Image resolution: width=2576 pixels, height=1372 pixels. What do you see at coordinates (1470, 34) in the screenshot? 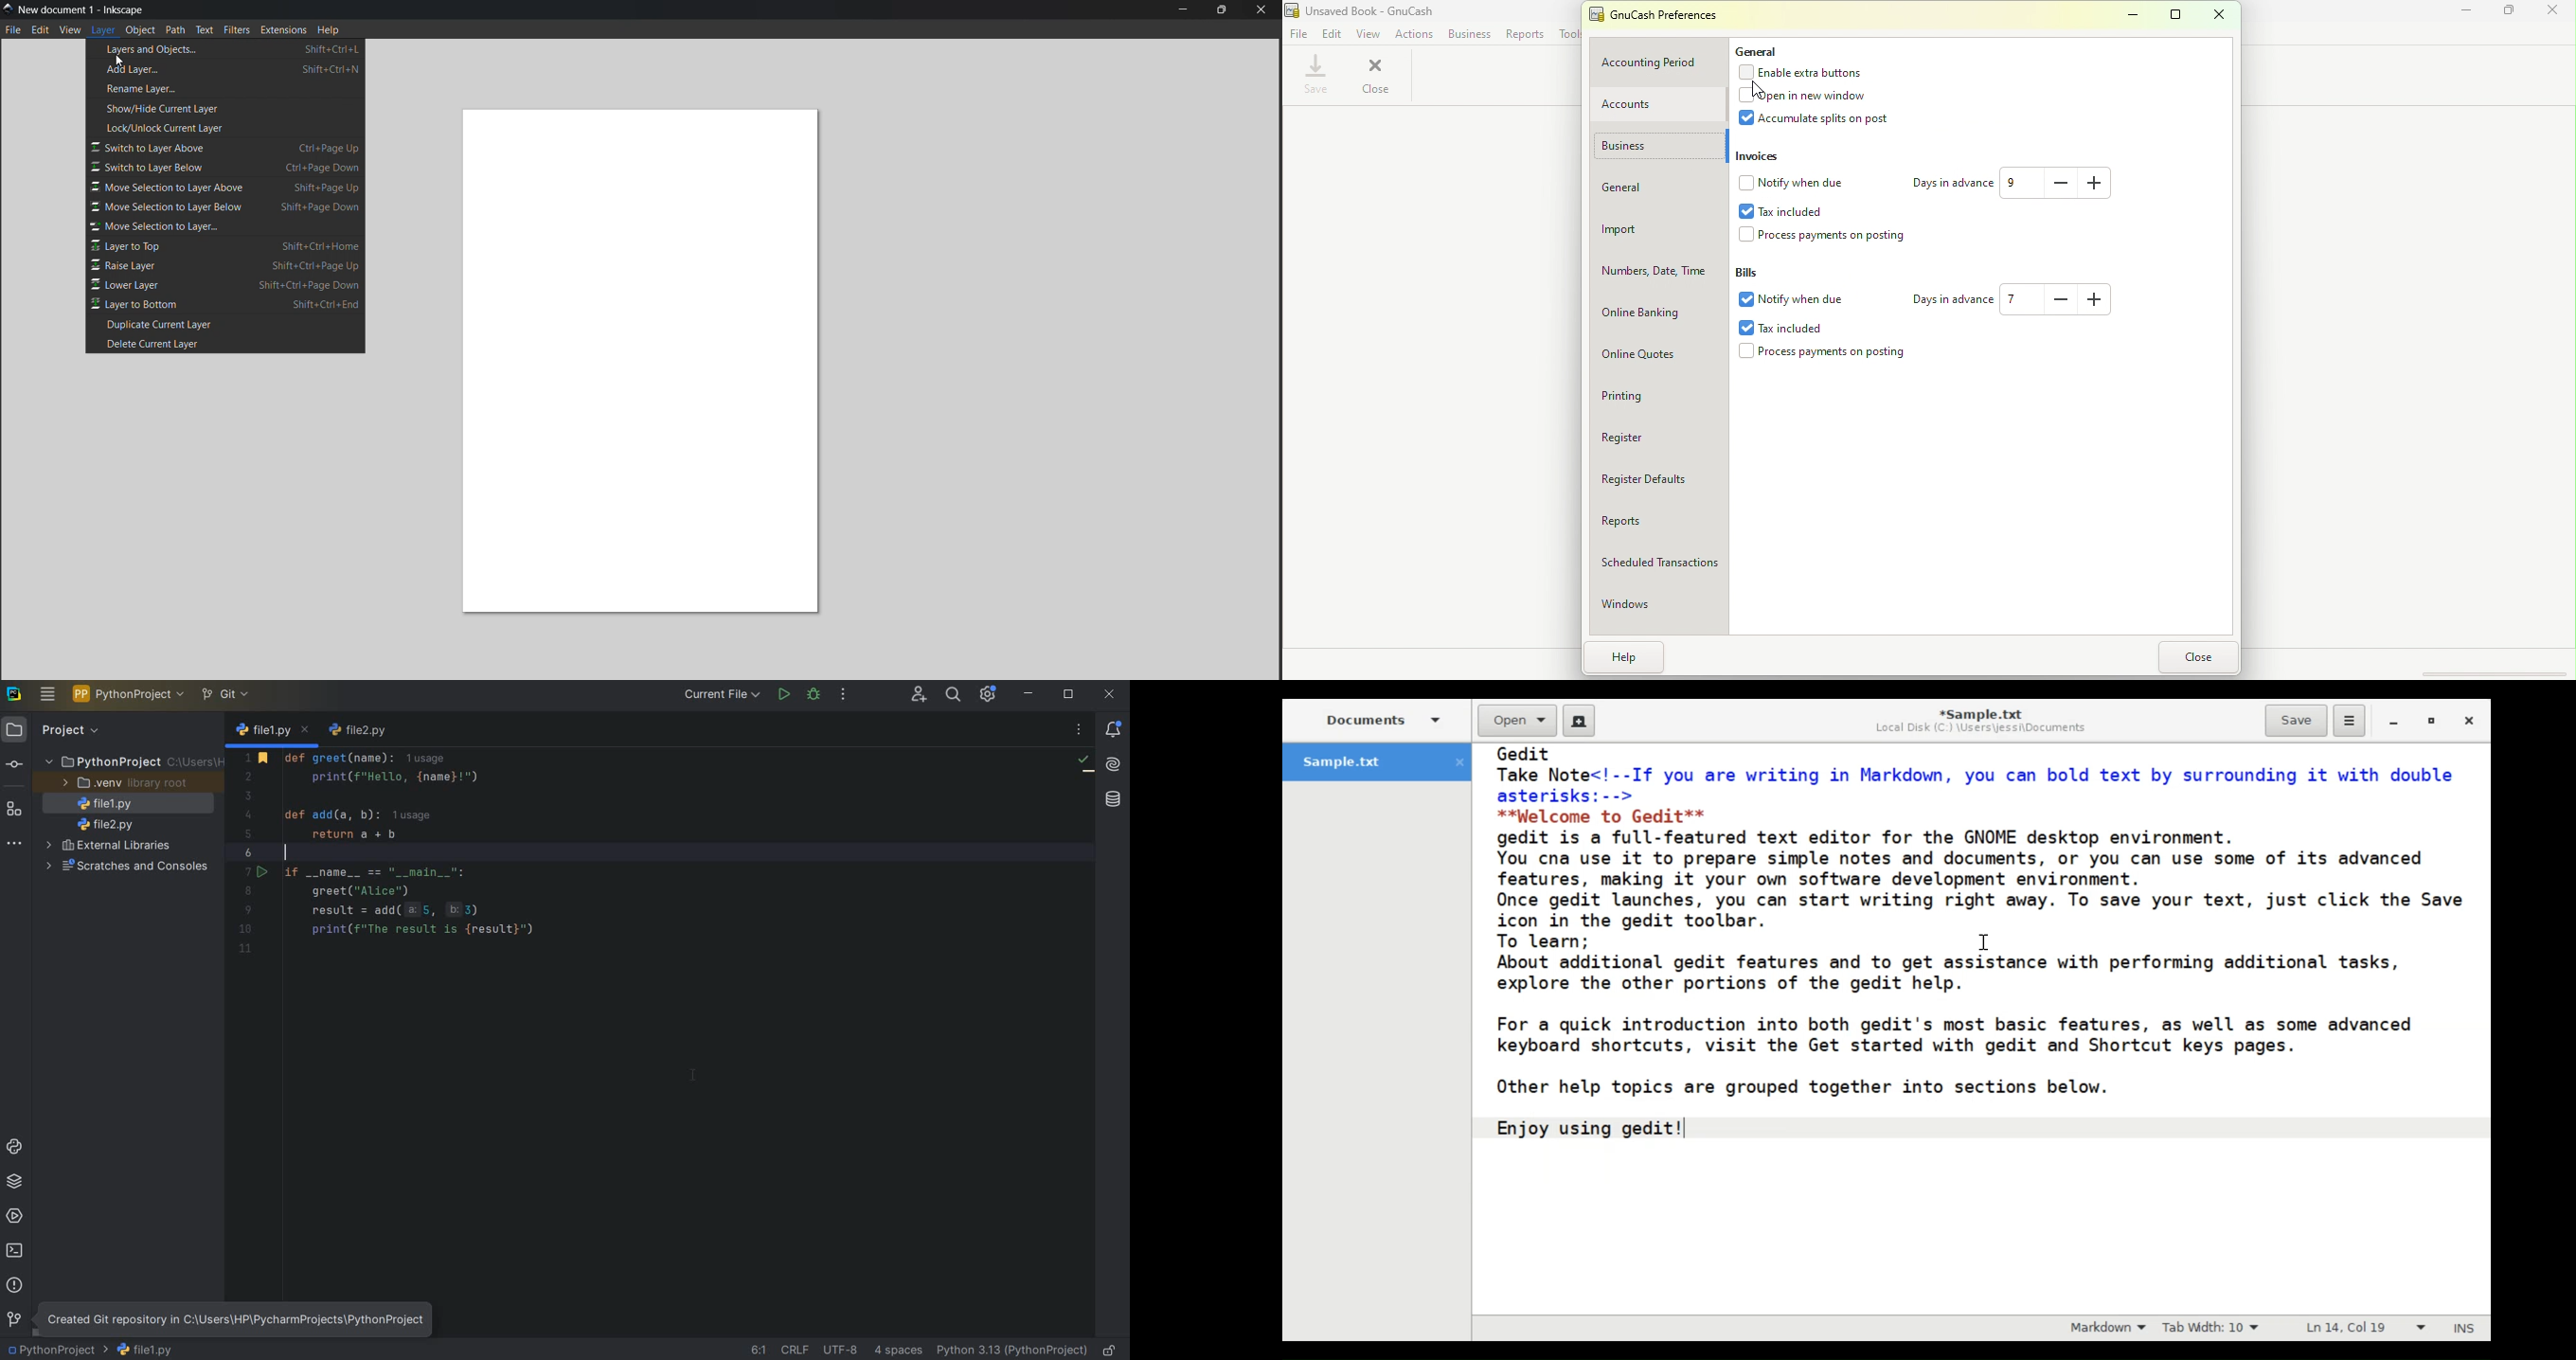
I see `Business` at bounding box center [1470, 34].